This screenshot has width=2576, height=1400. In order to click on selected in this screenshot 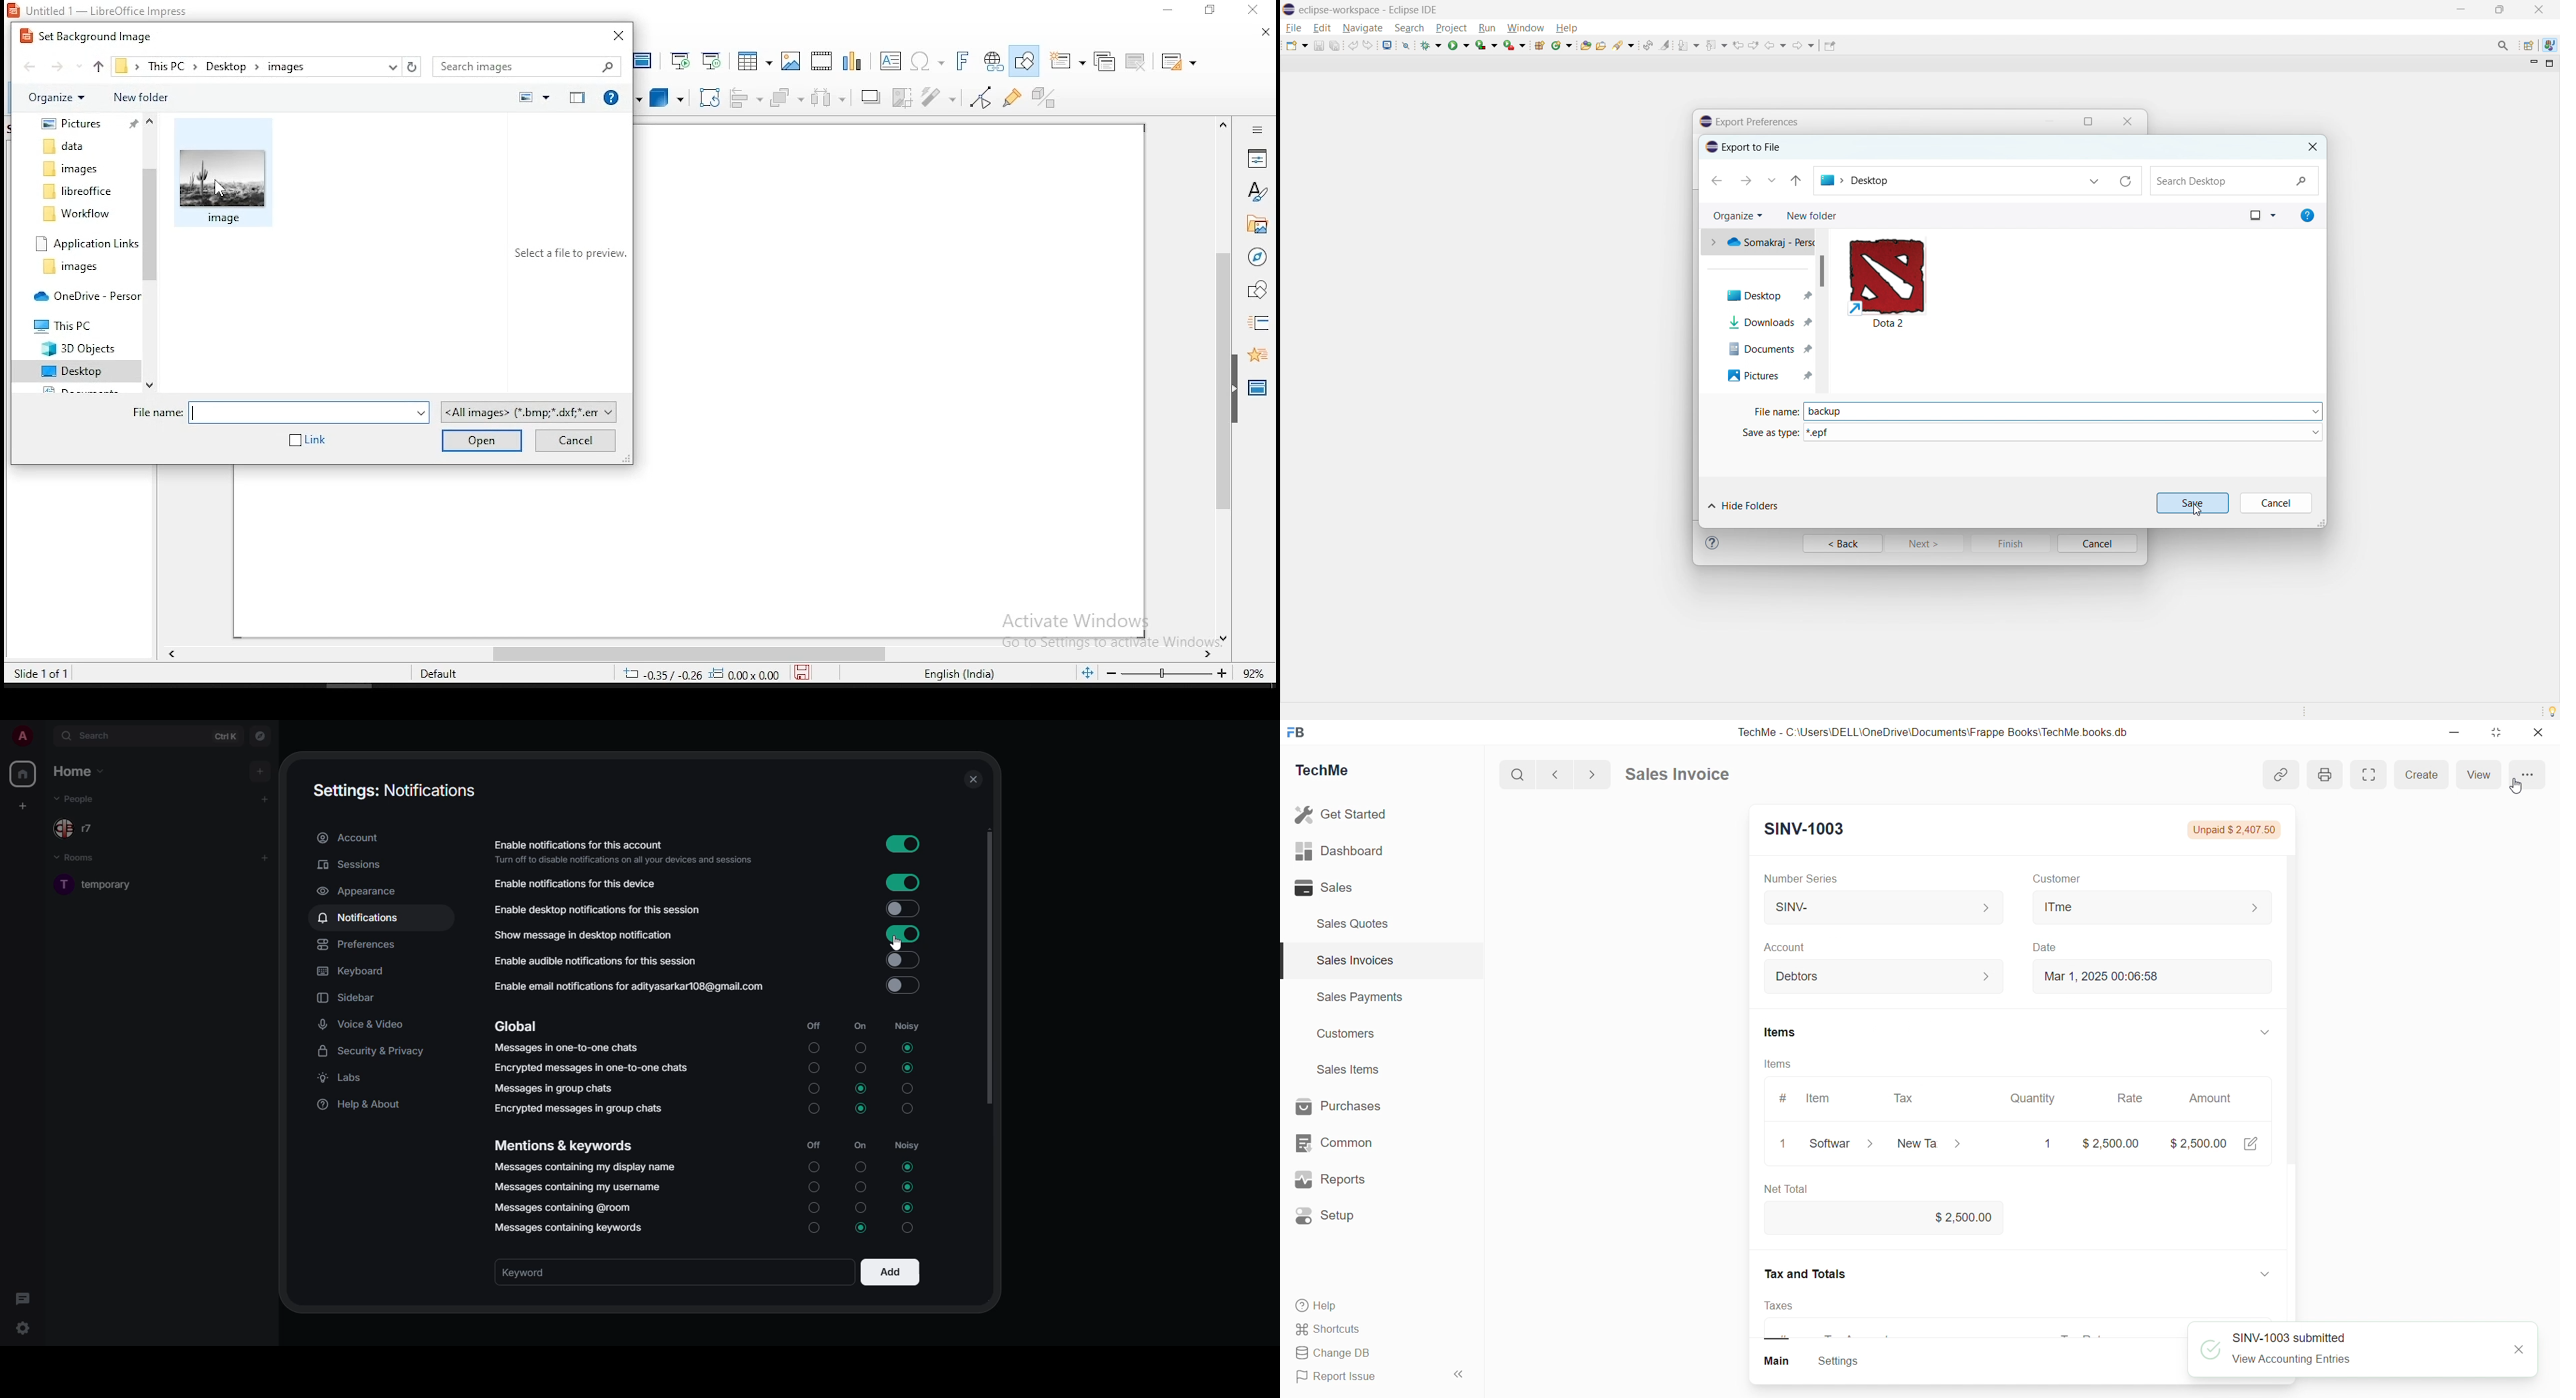, I will do `click(909, 1186)`.